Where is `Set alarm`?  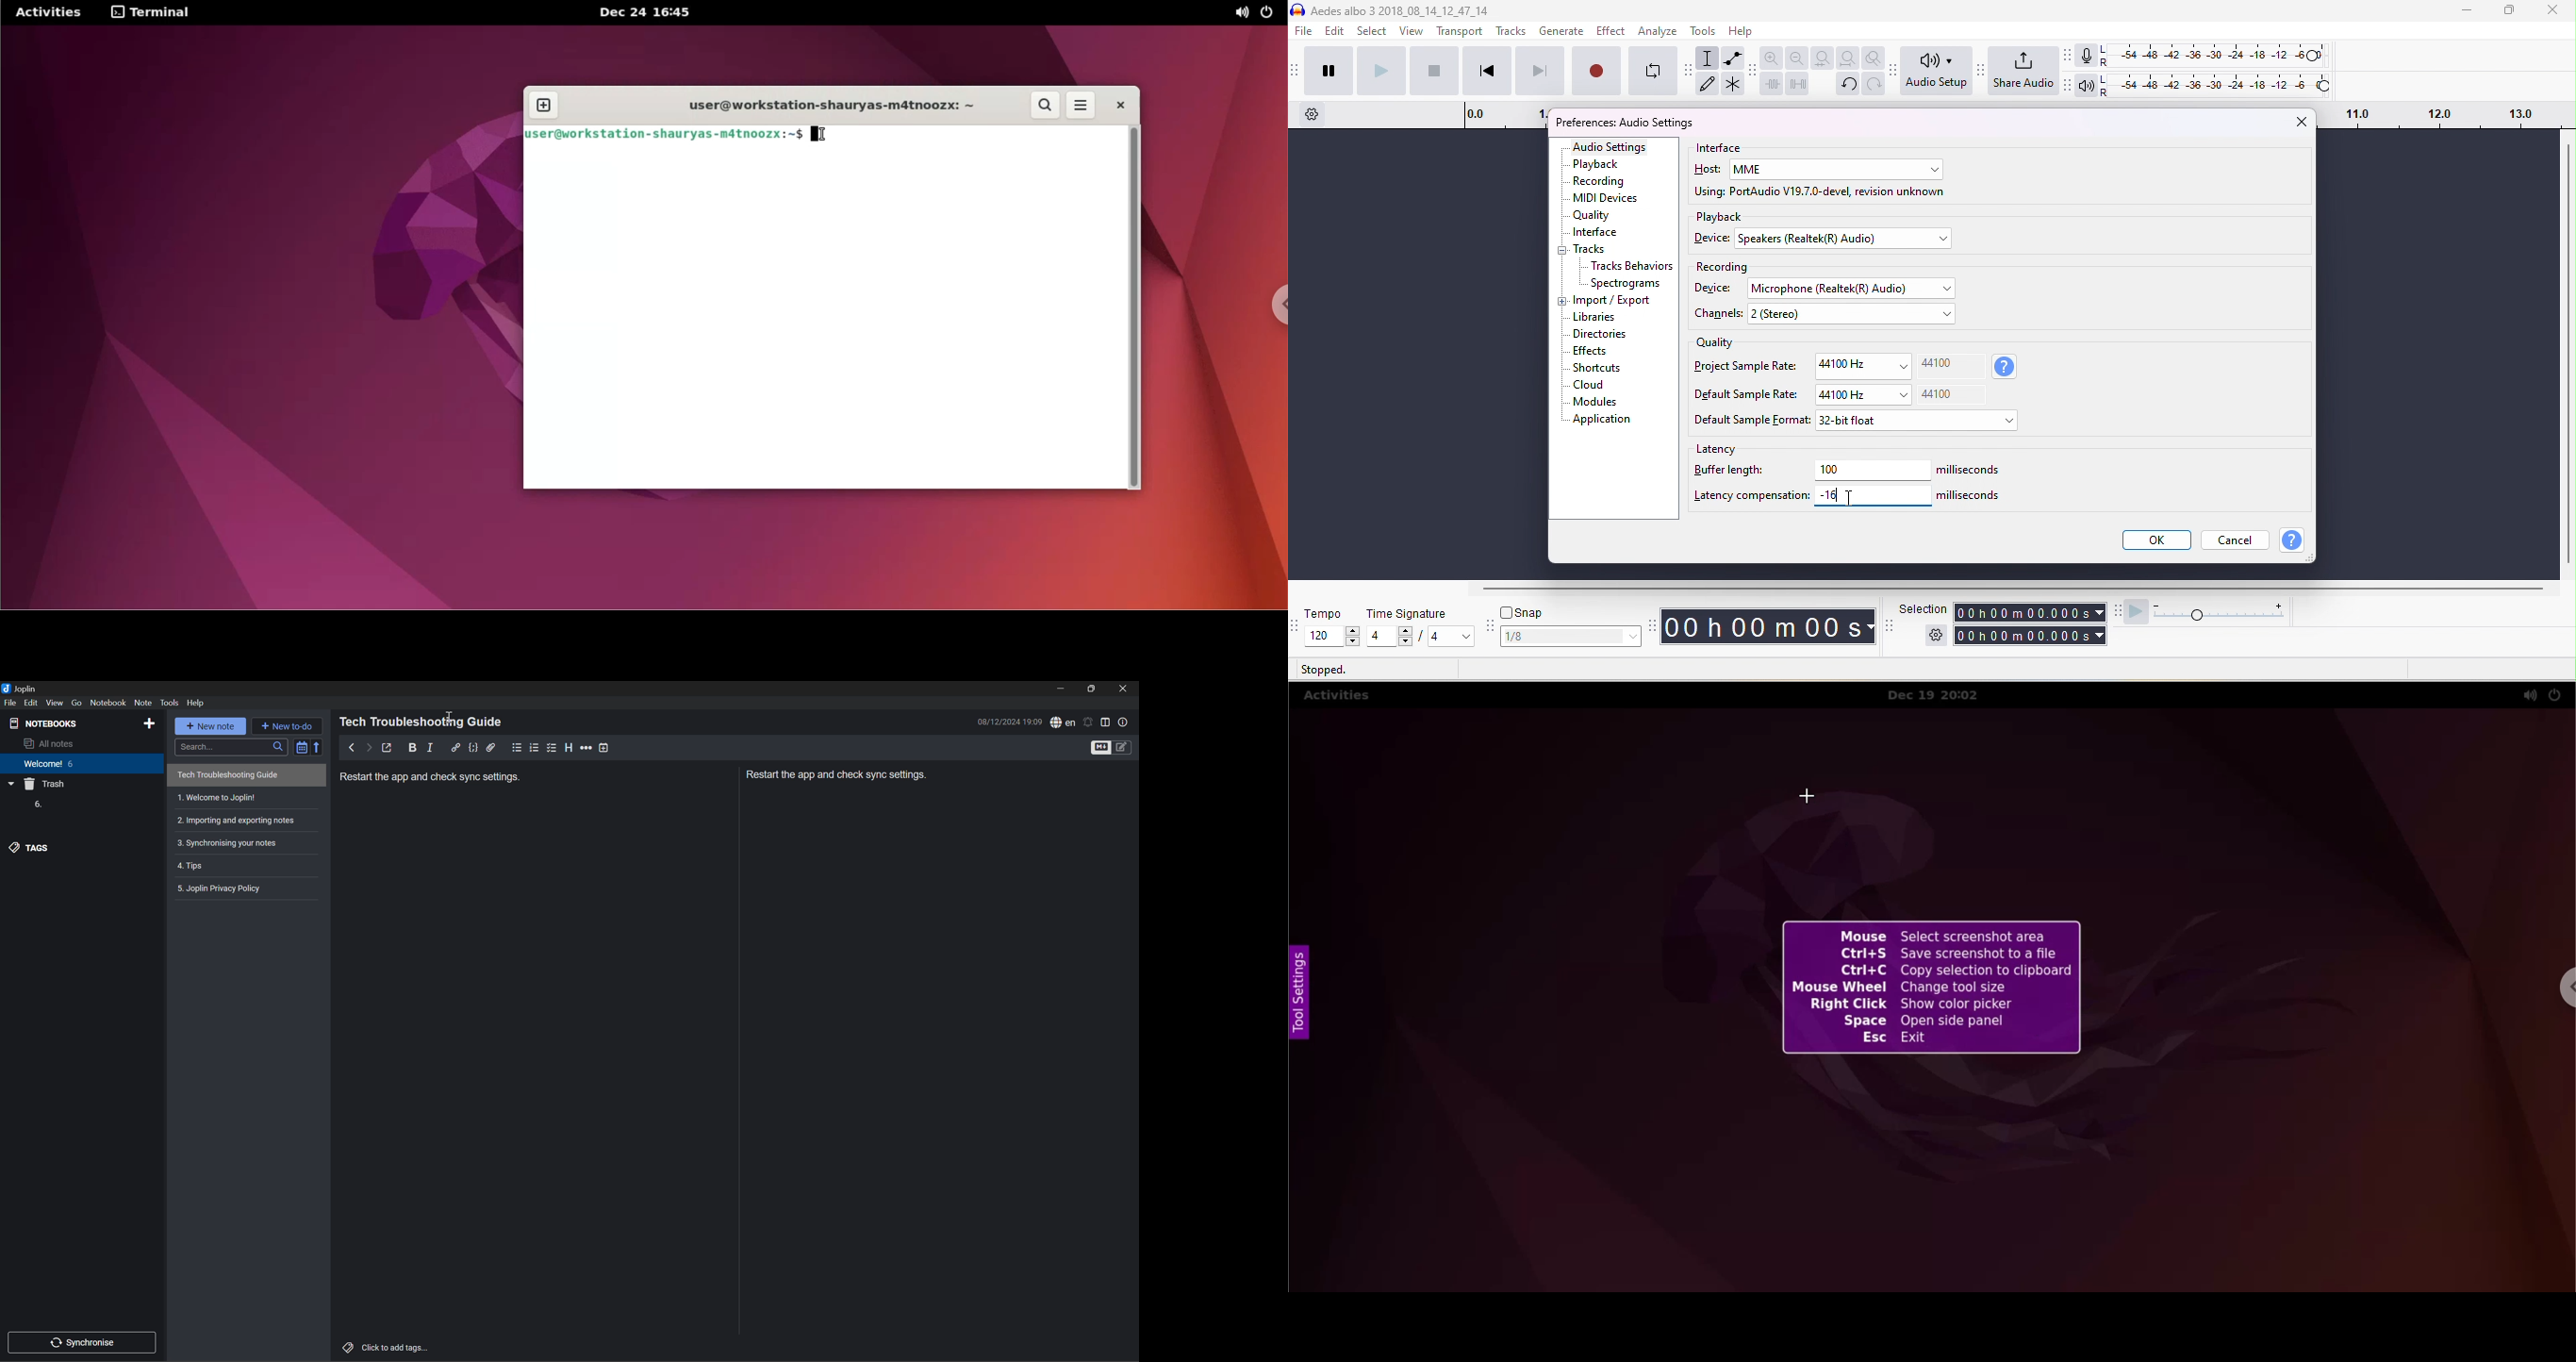 Set alarm is located at coordinates (1087, 722).